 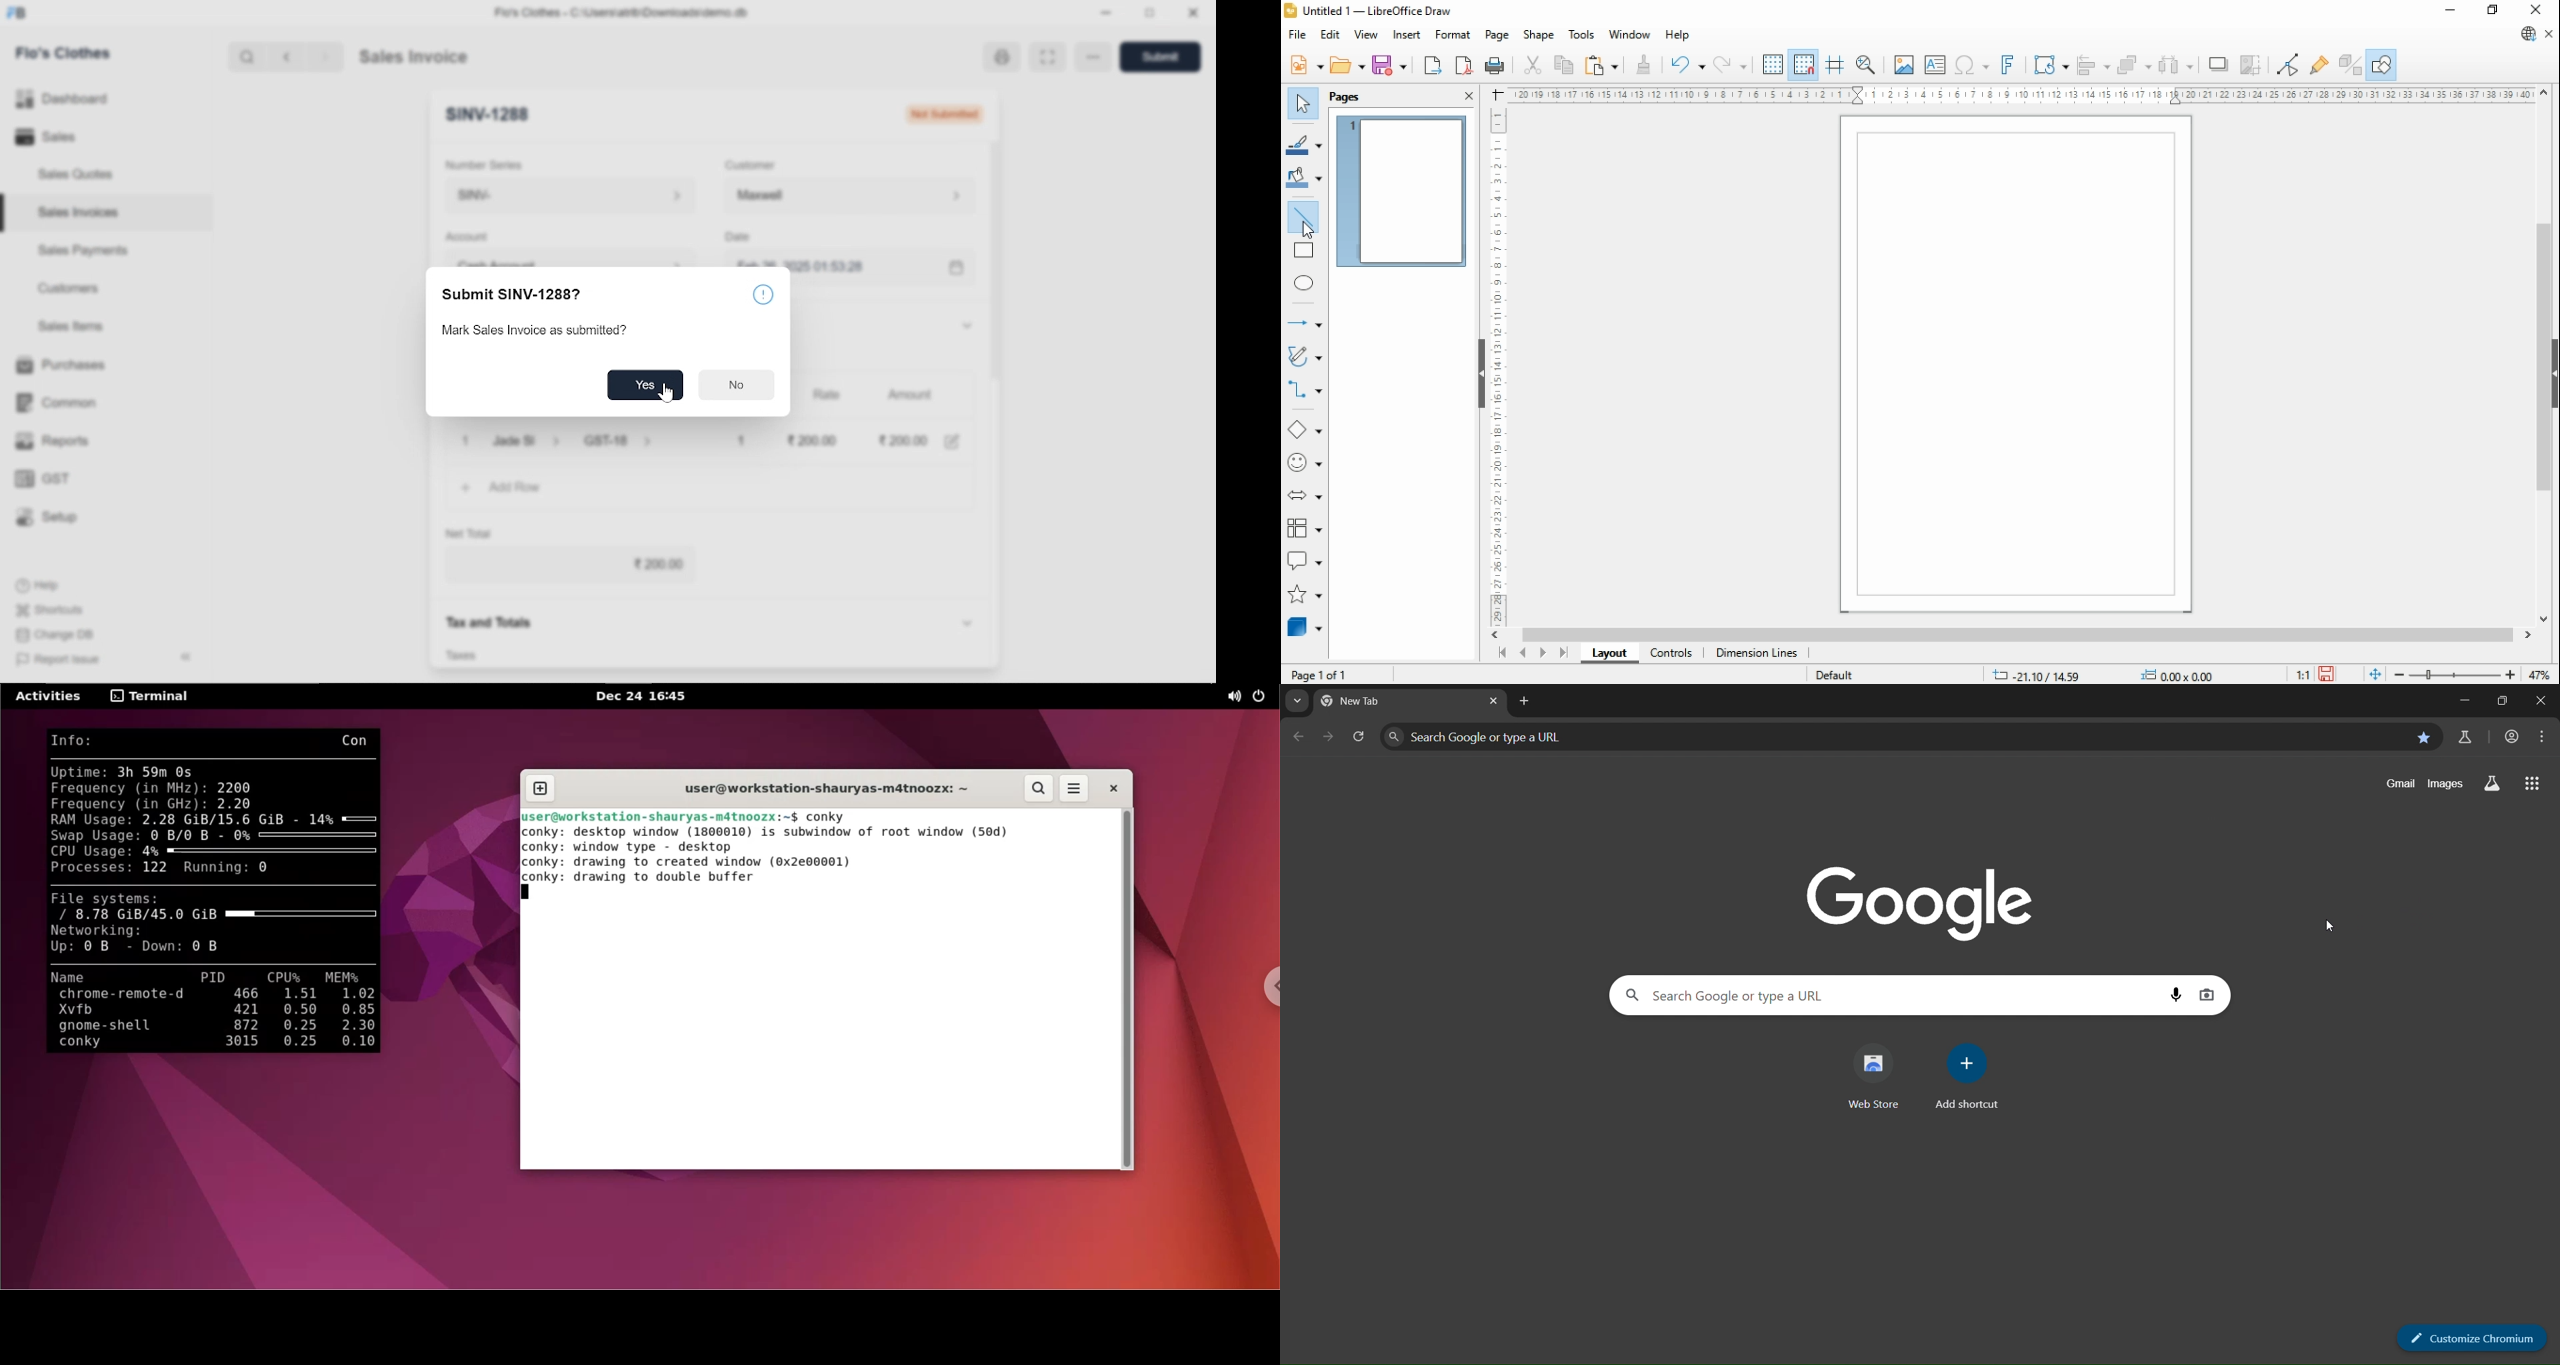 What do you see at coordinates (1522, 653) in the screenshot?
I see `previous page` at bounding box center [1522, 653].